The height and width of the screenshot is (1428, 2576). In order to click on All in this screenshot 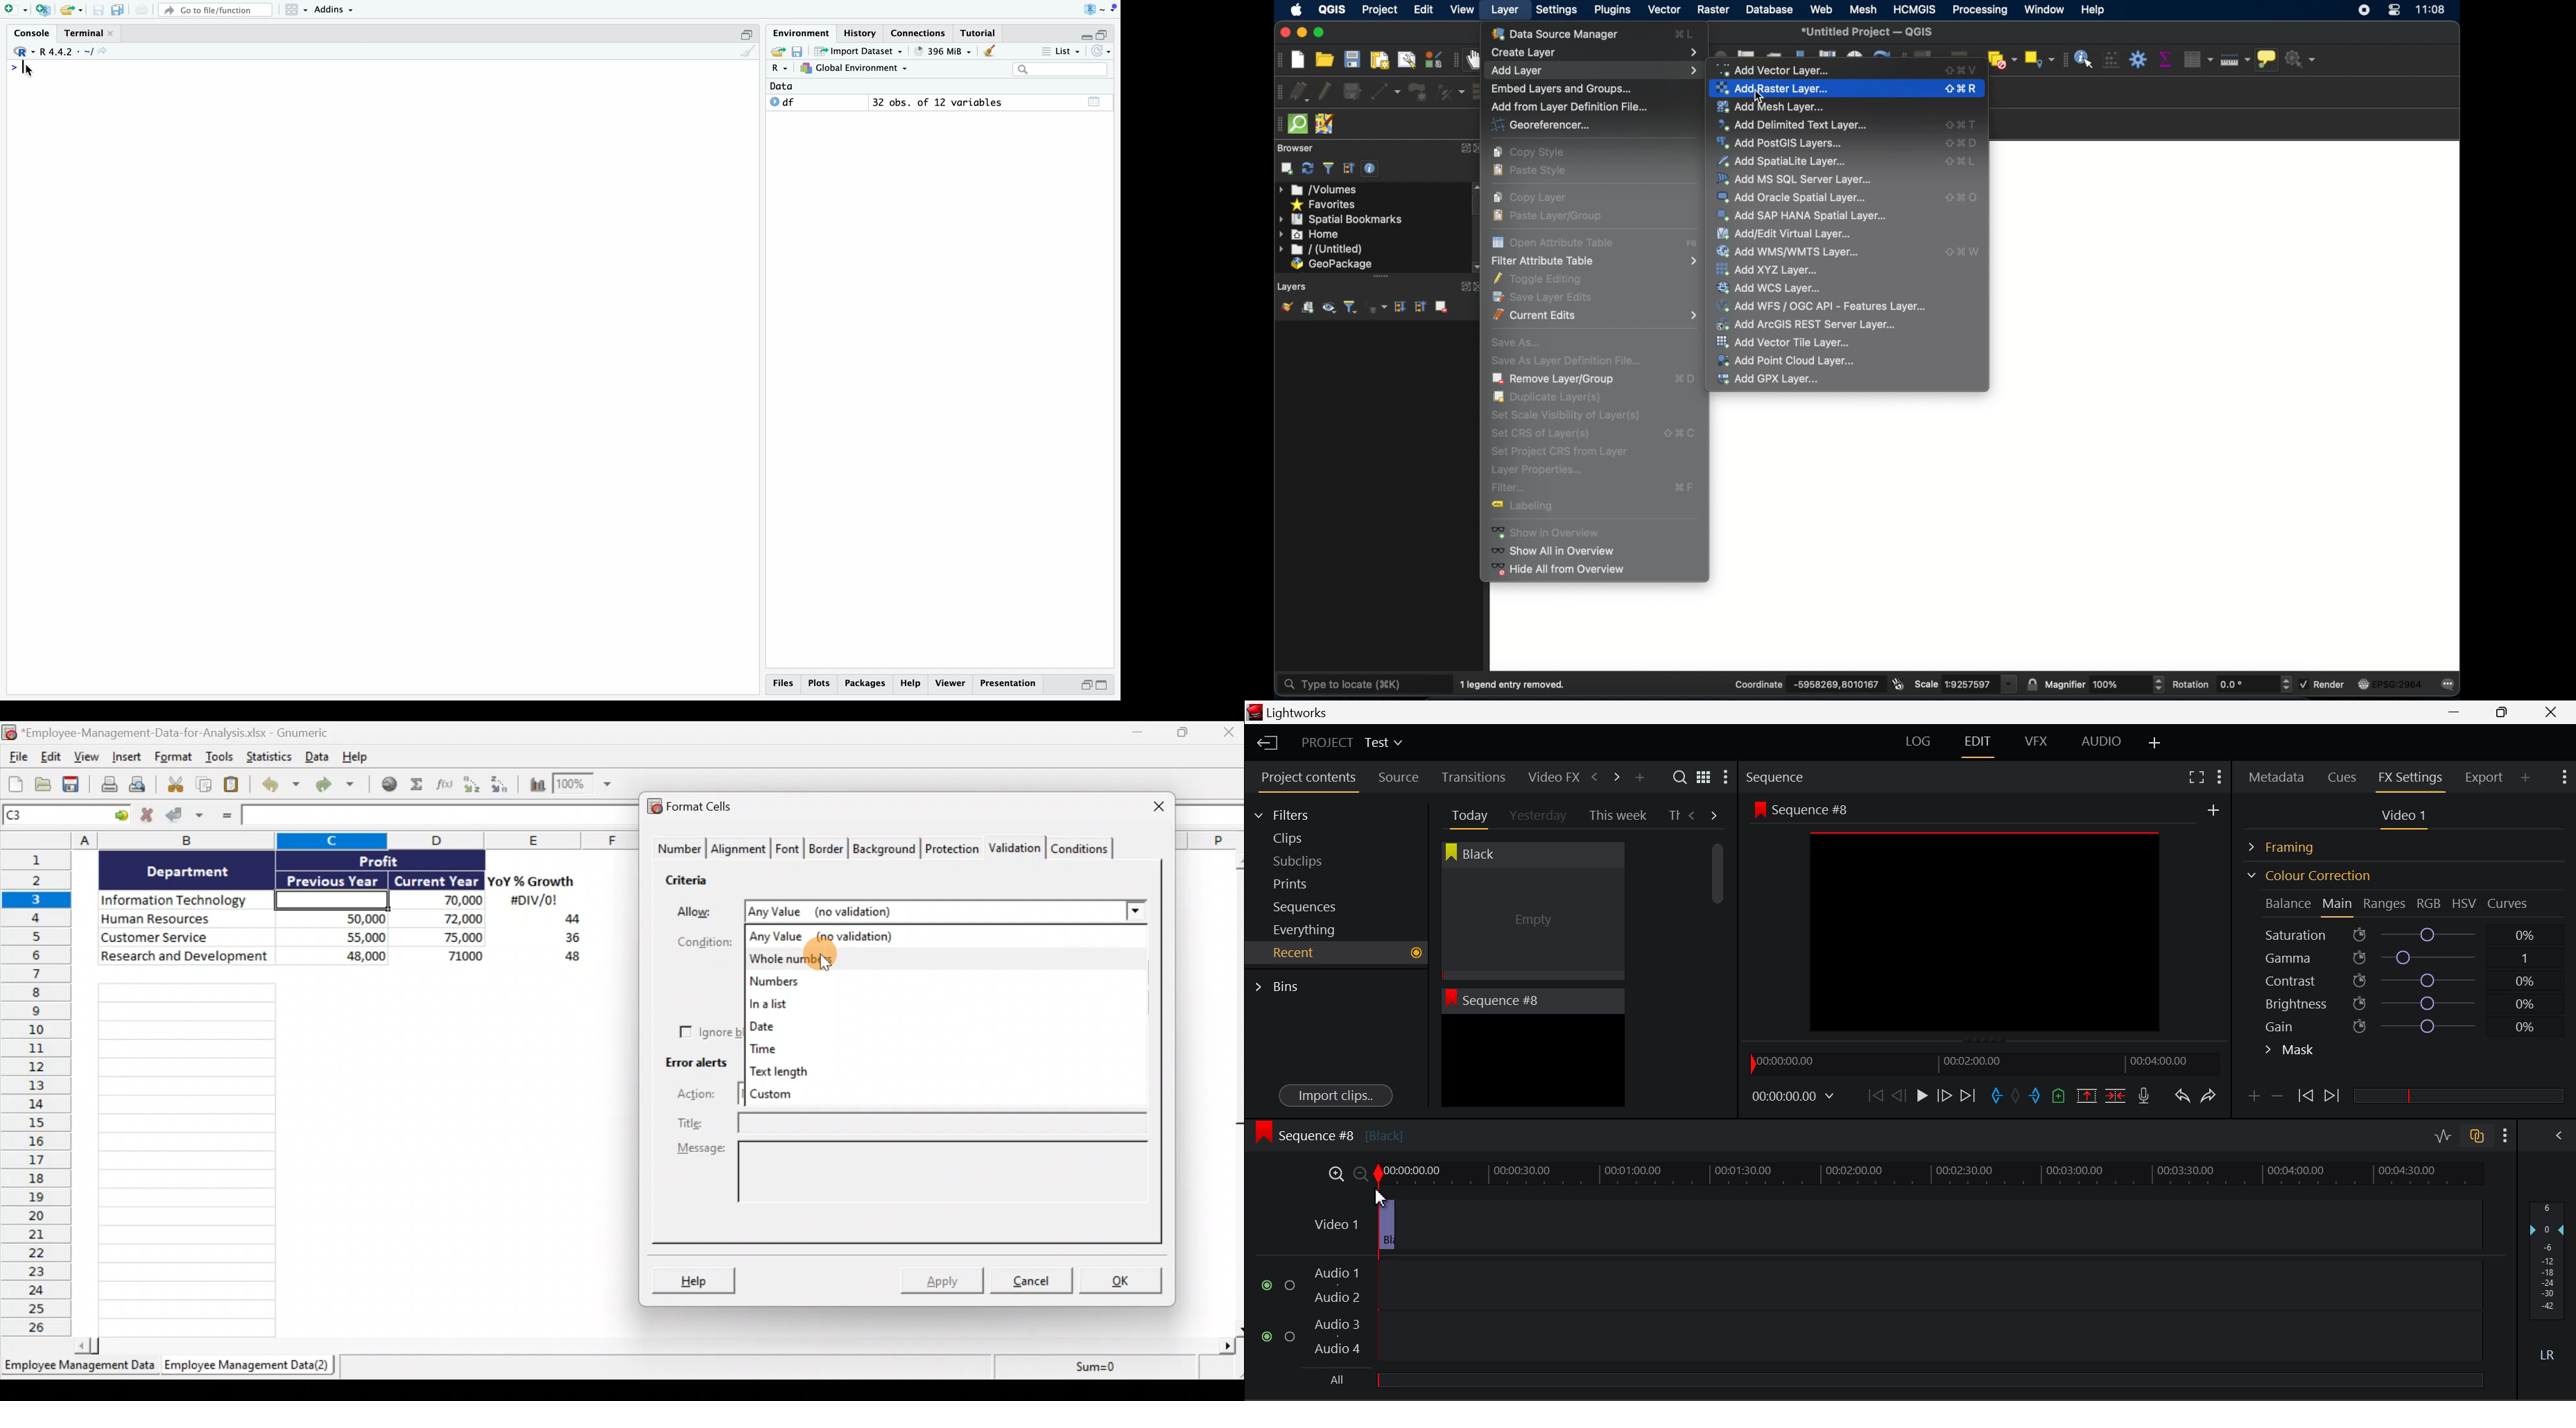, I will do `click(1334, 1380)`.